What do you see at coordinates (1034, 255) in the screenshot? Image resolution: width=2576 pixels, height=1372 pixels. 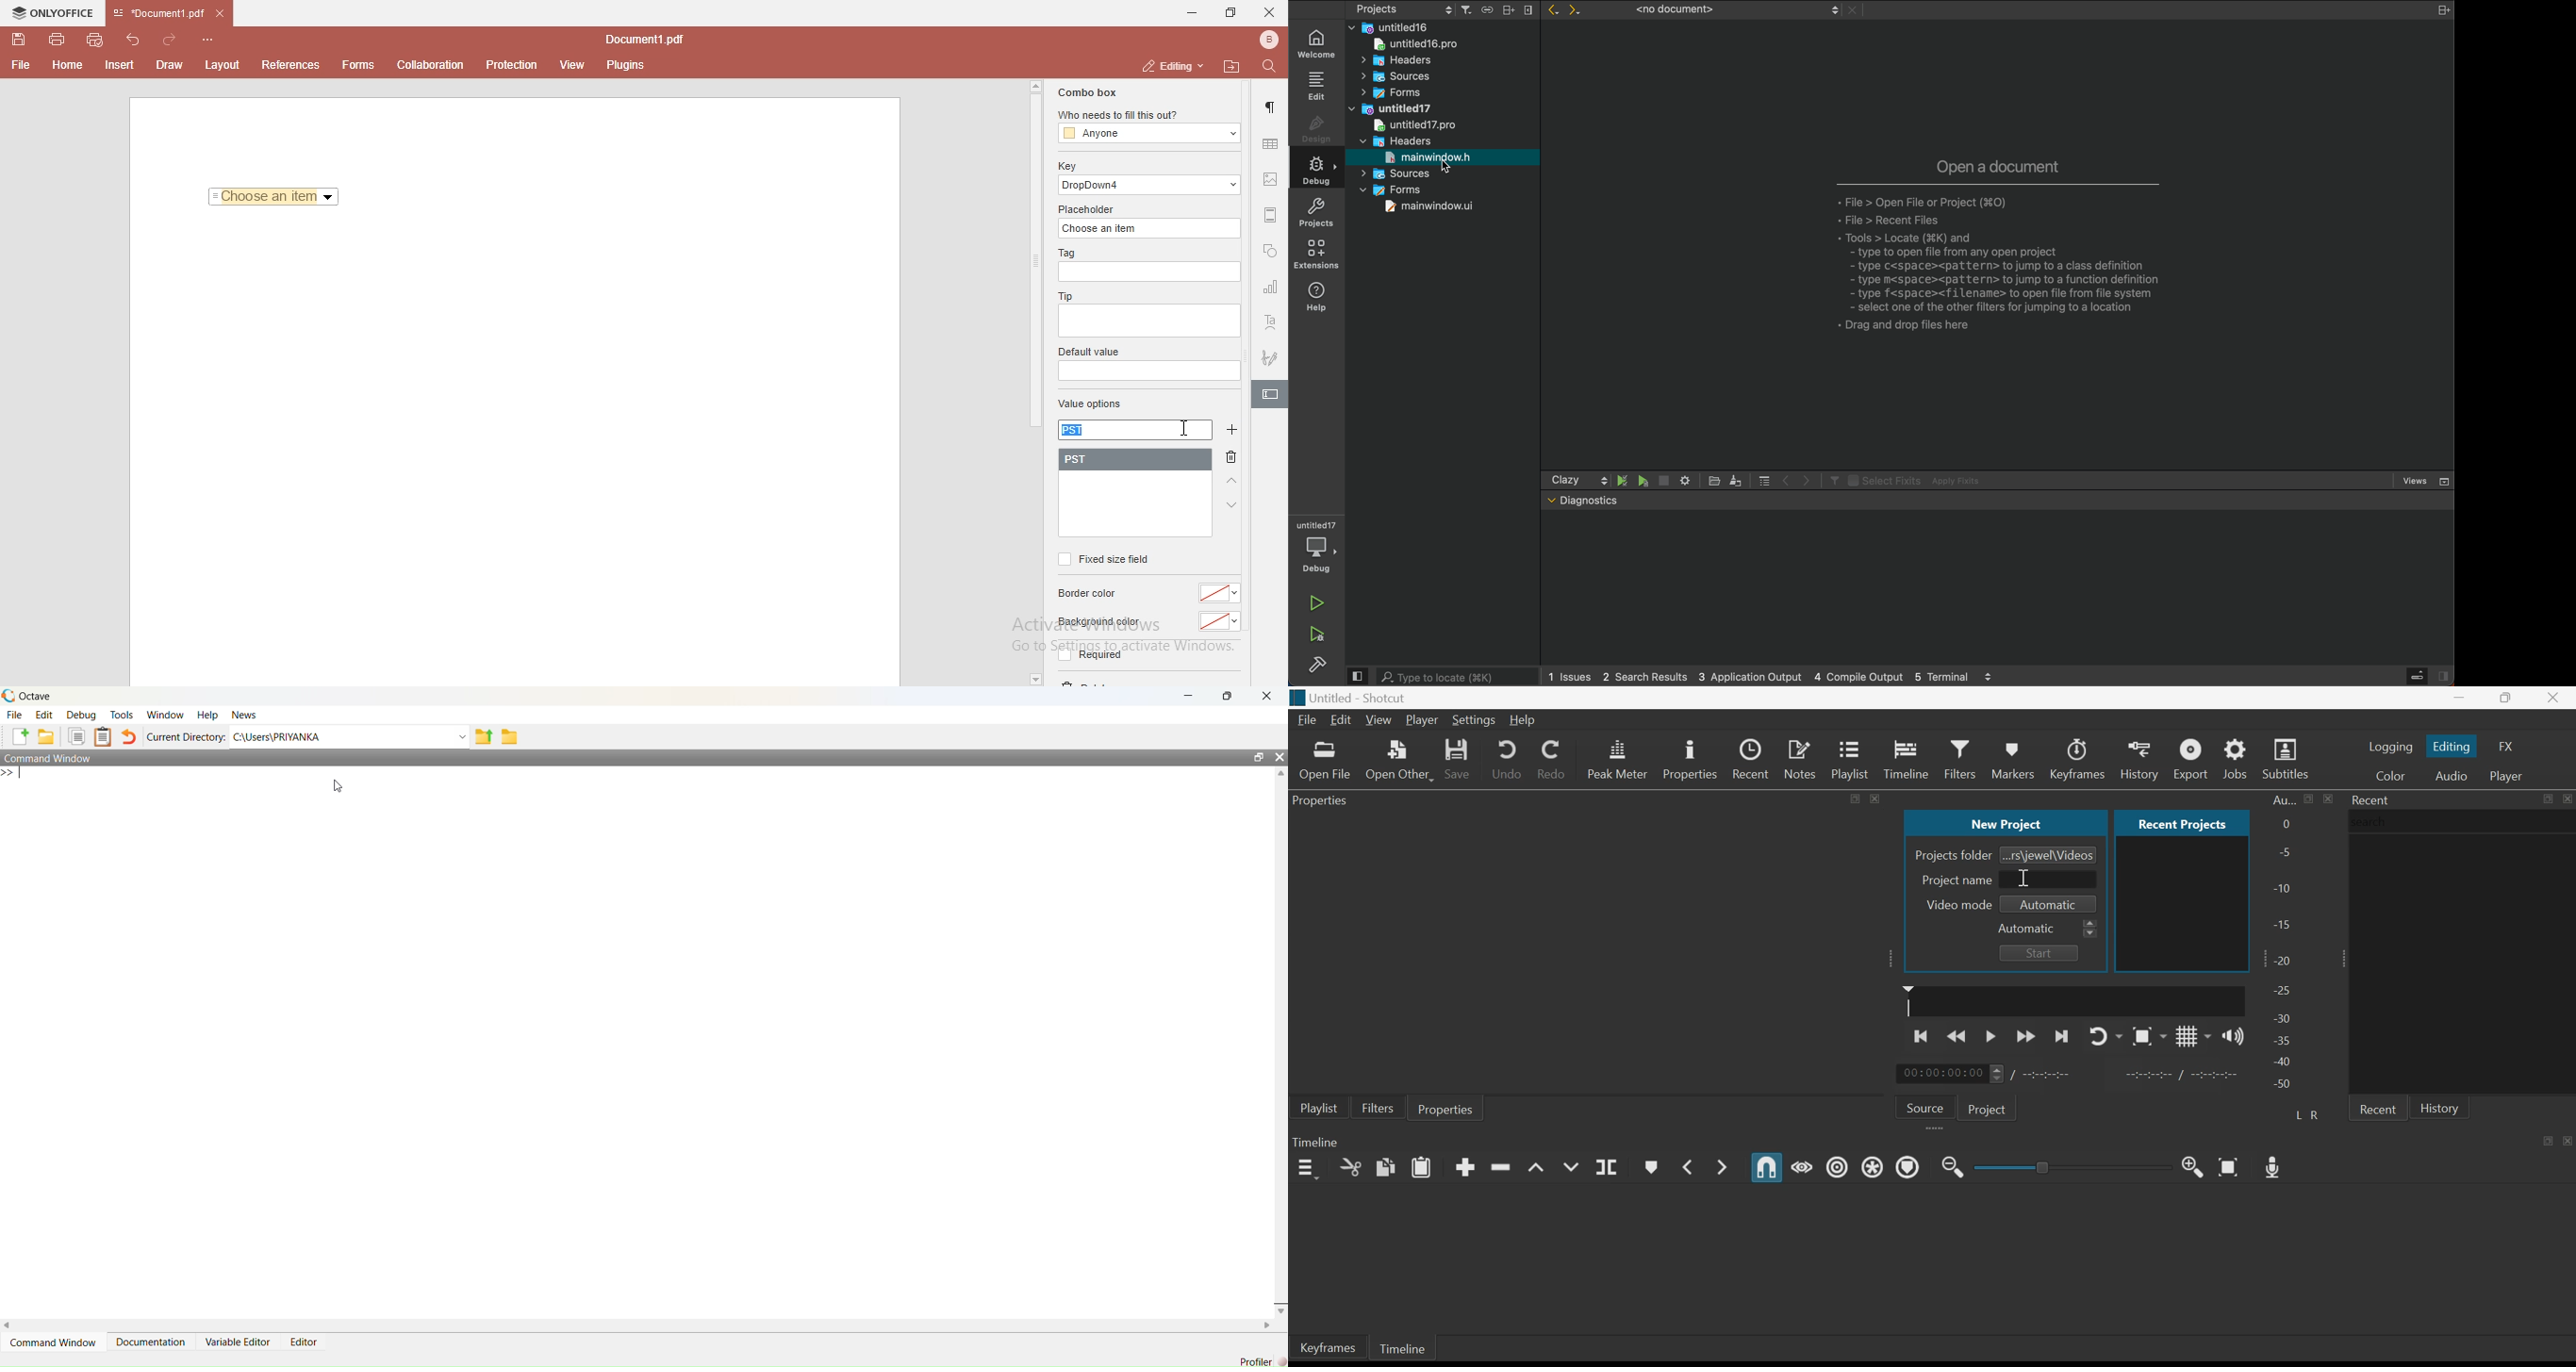 I see `scroll bar` at bounding box center [1034, 255].